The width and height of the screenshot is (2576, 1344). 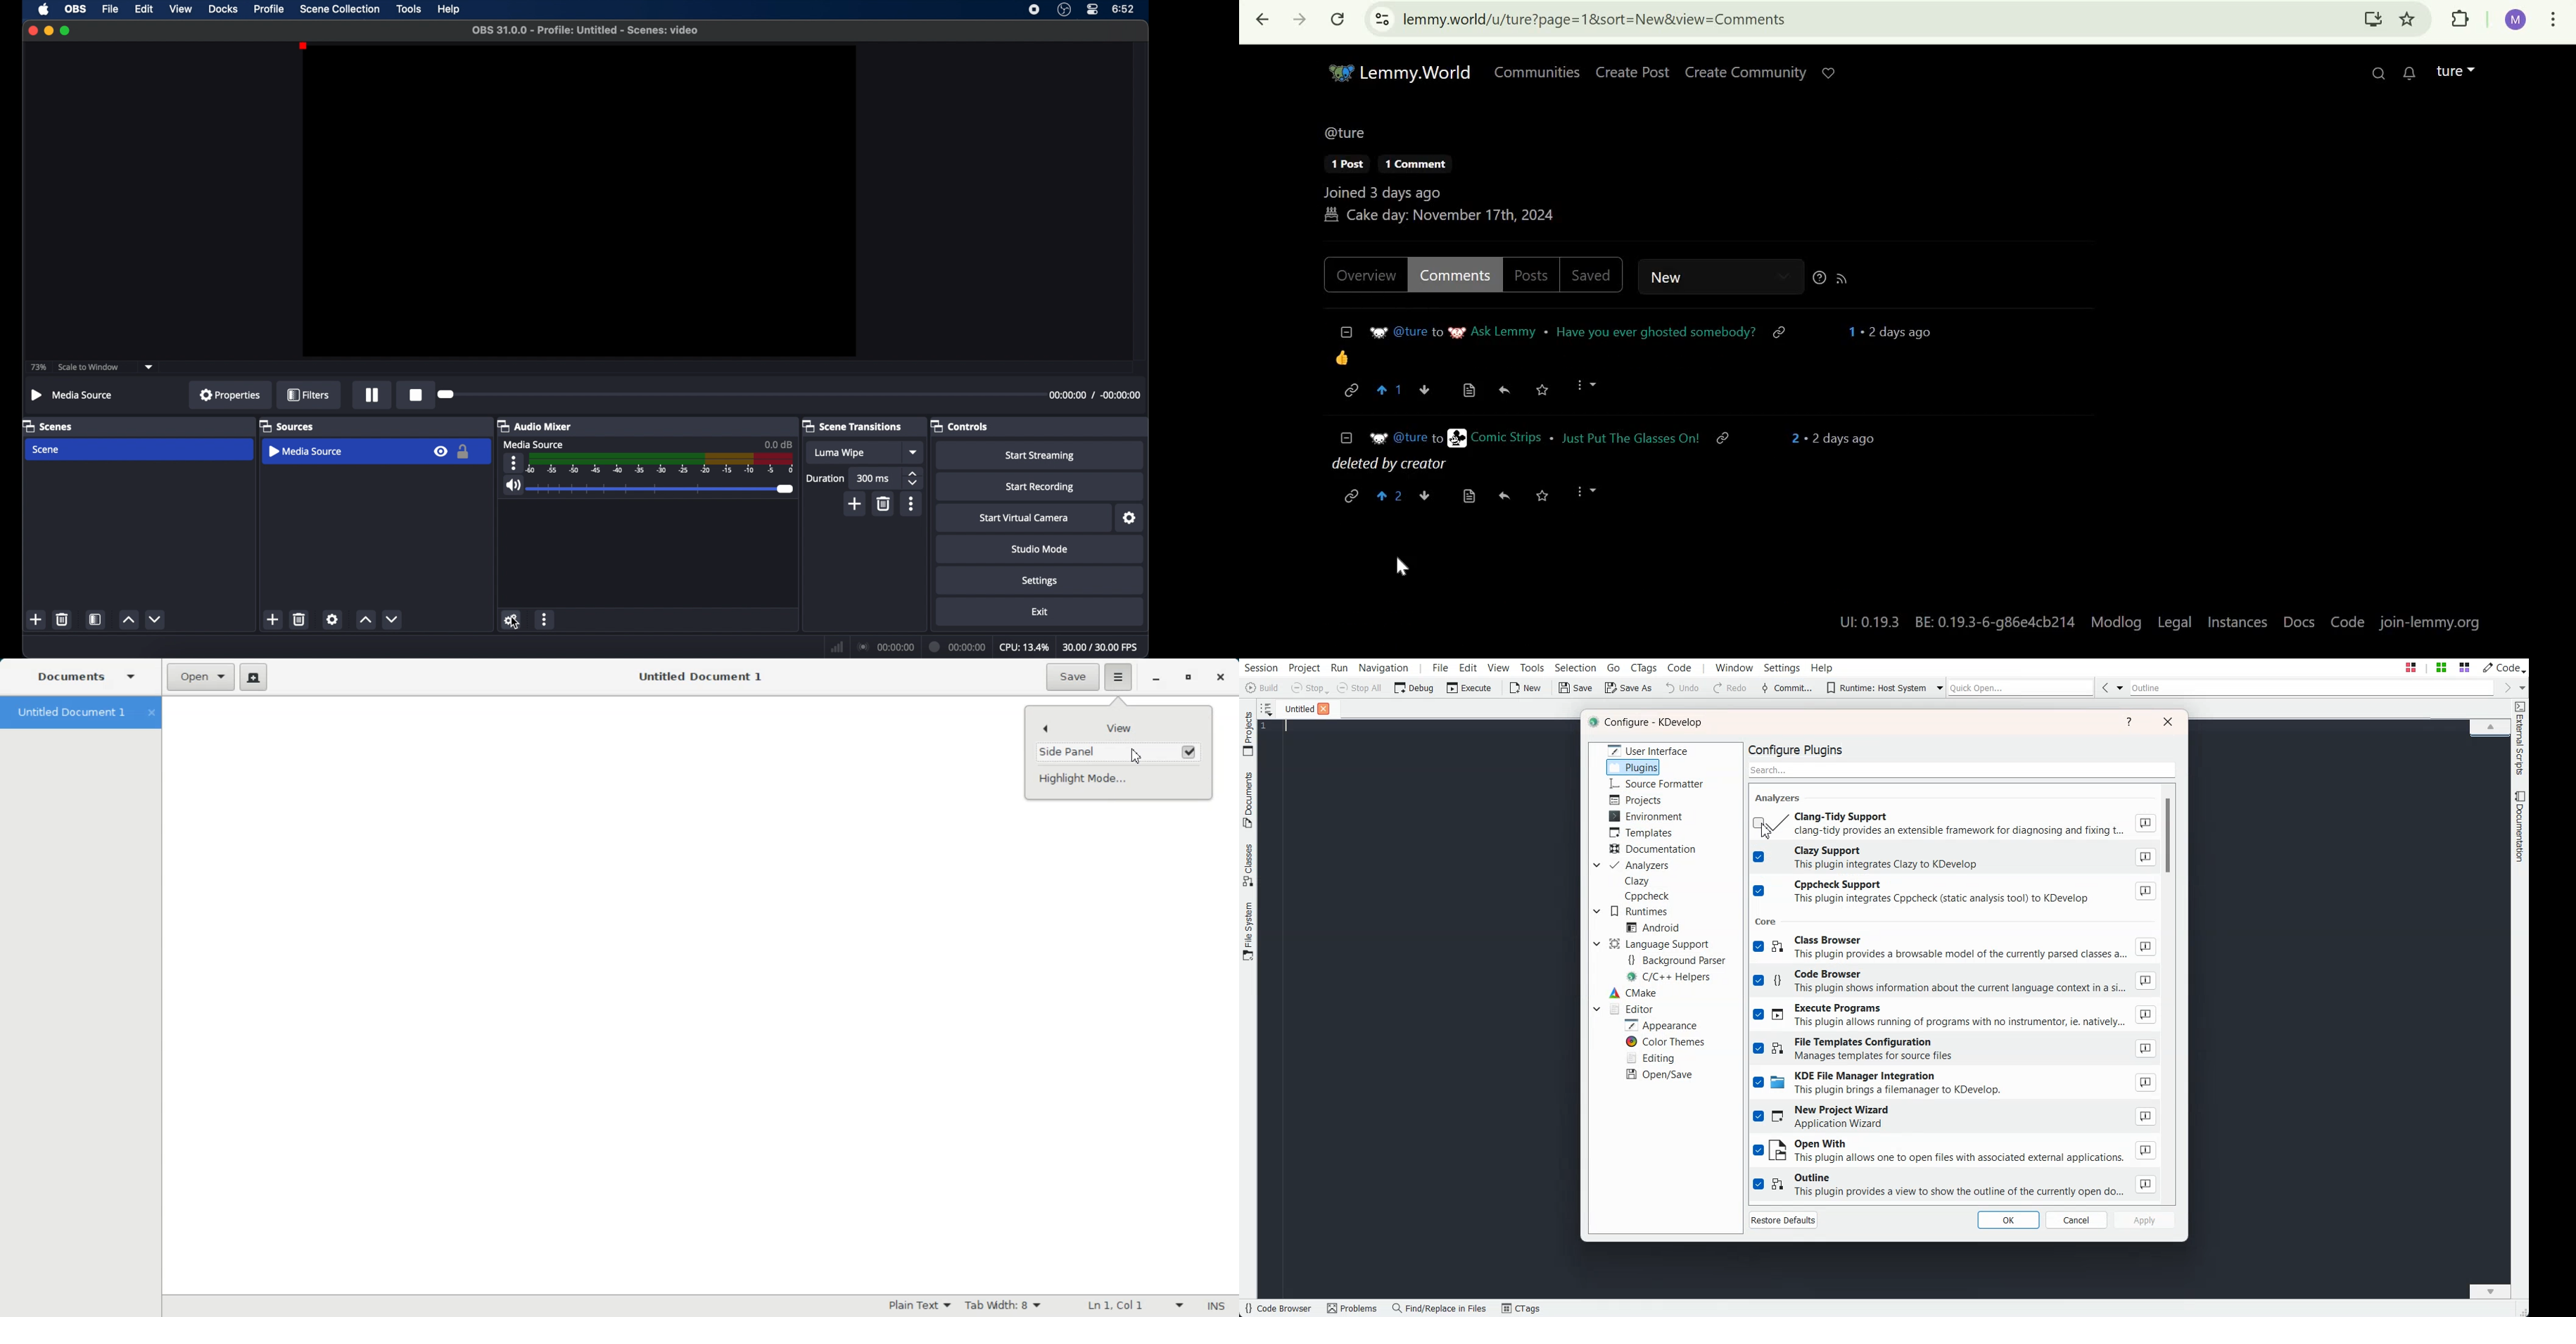 I want to click on modlog, so click(x=2119, y=624).